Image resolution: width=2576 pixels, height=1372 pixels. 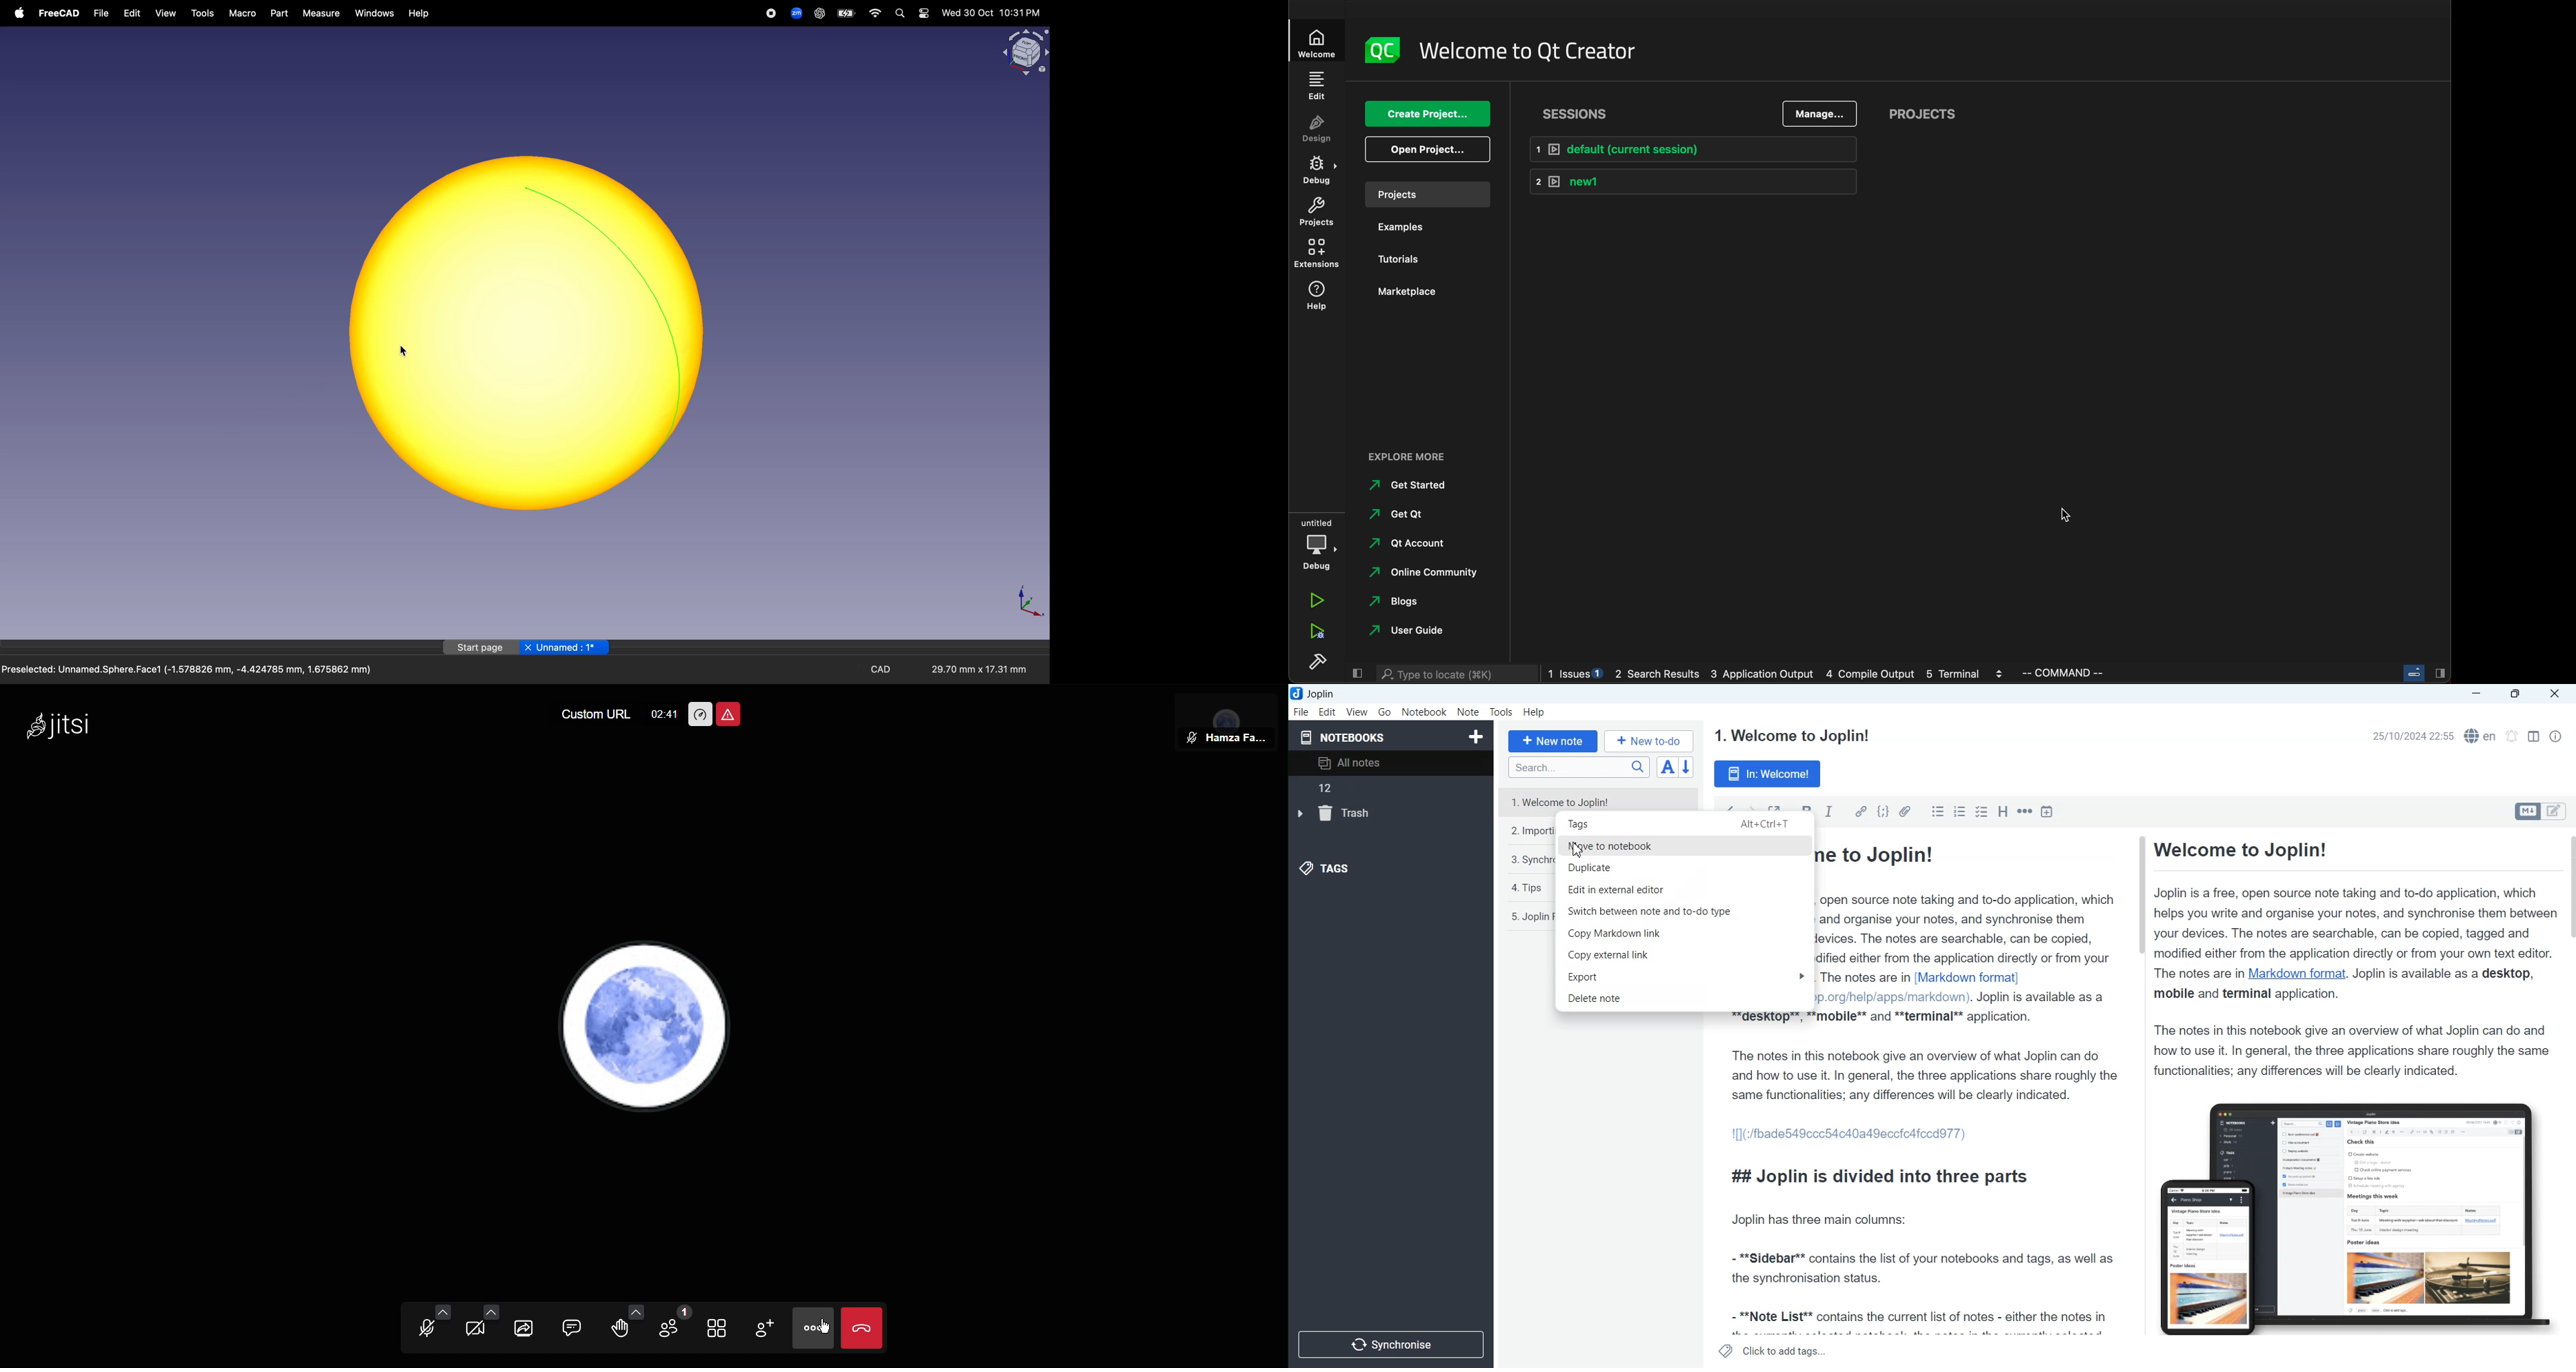 I want to click on 1. Welcome to Joplin!, so click(x=1791, y=736).